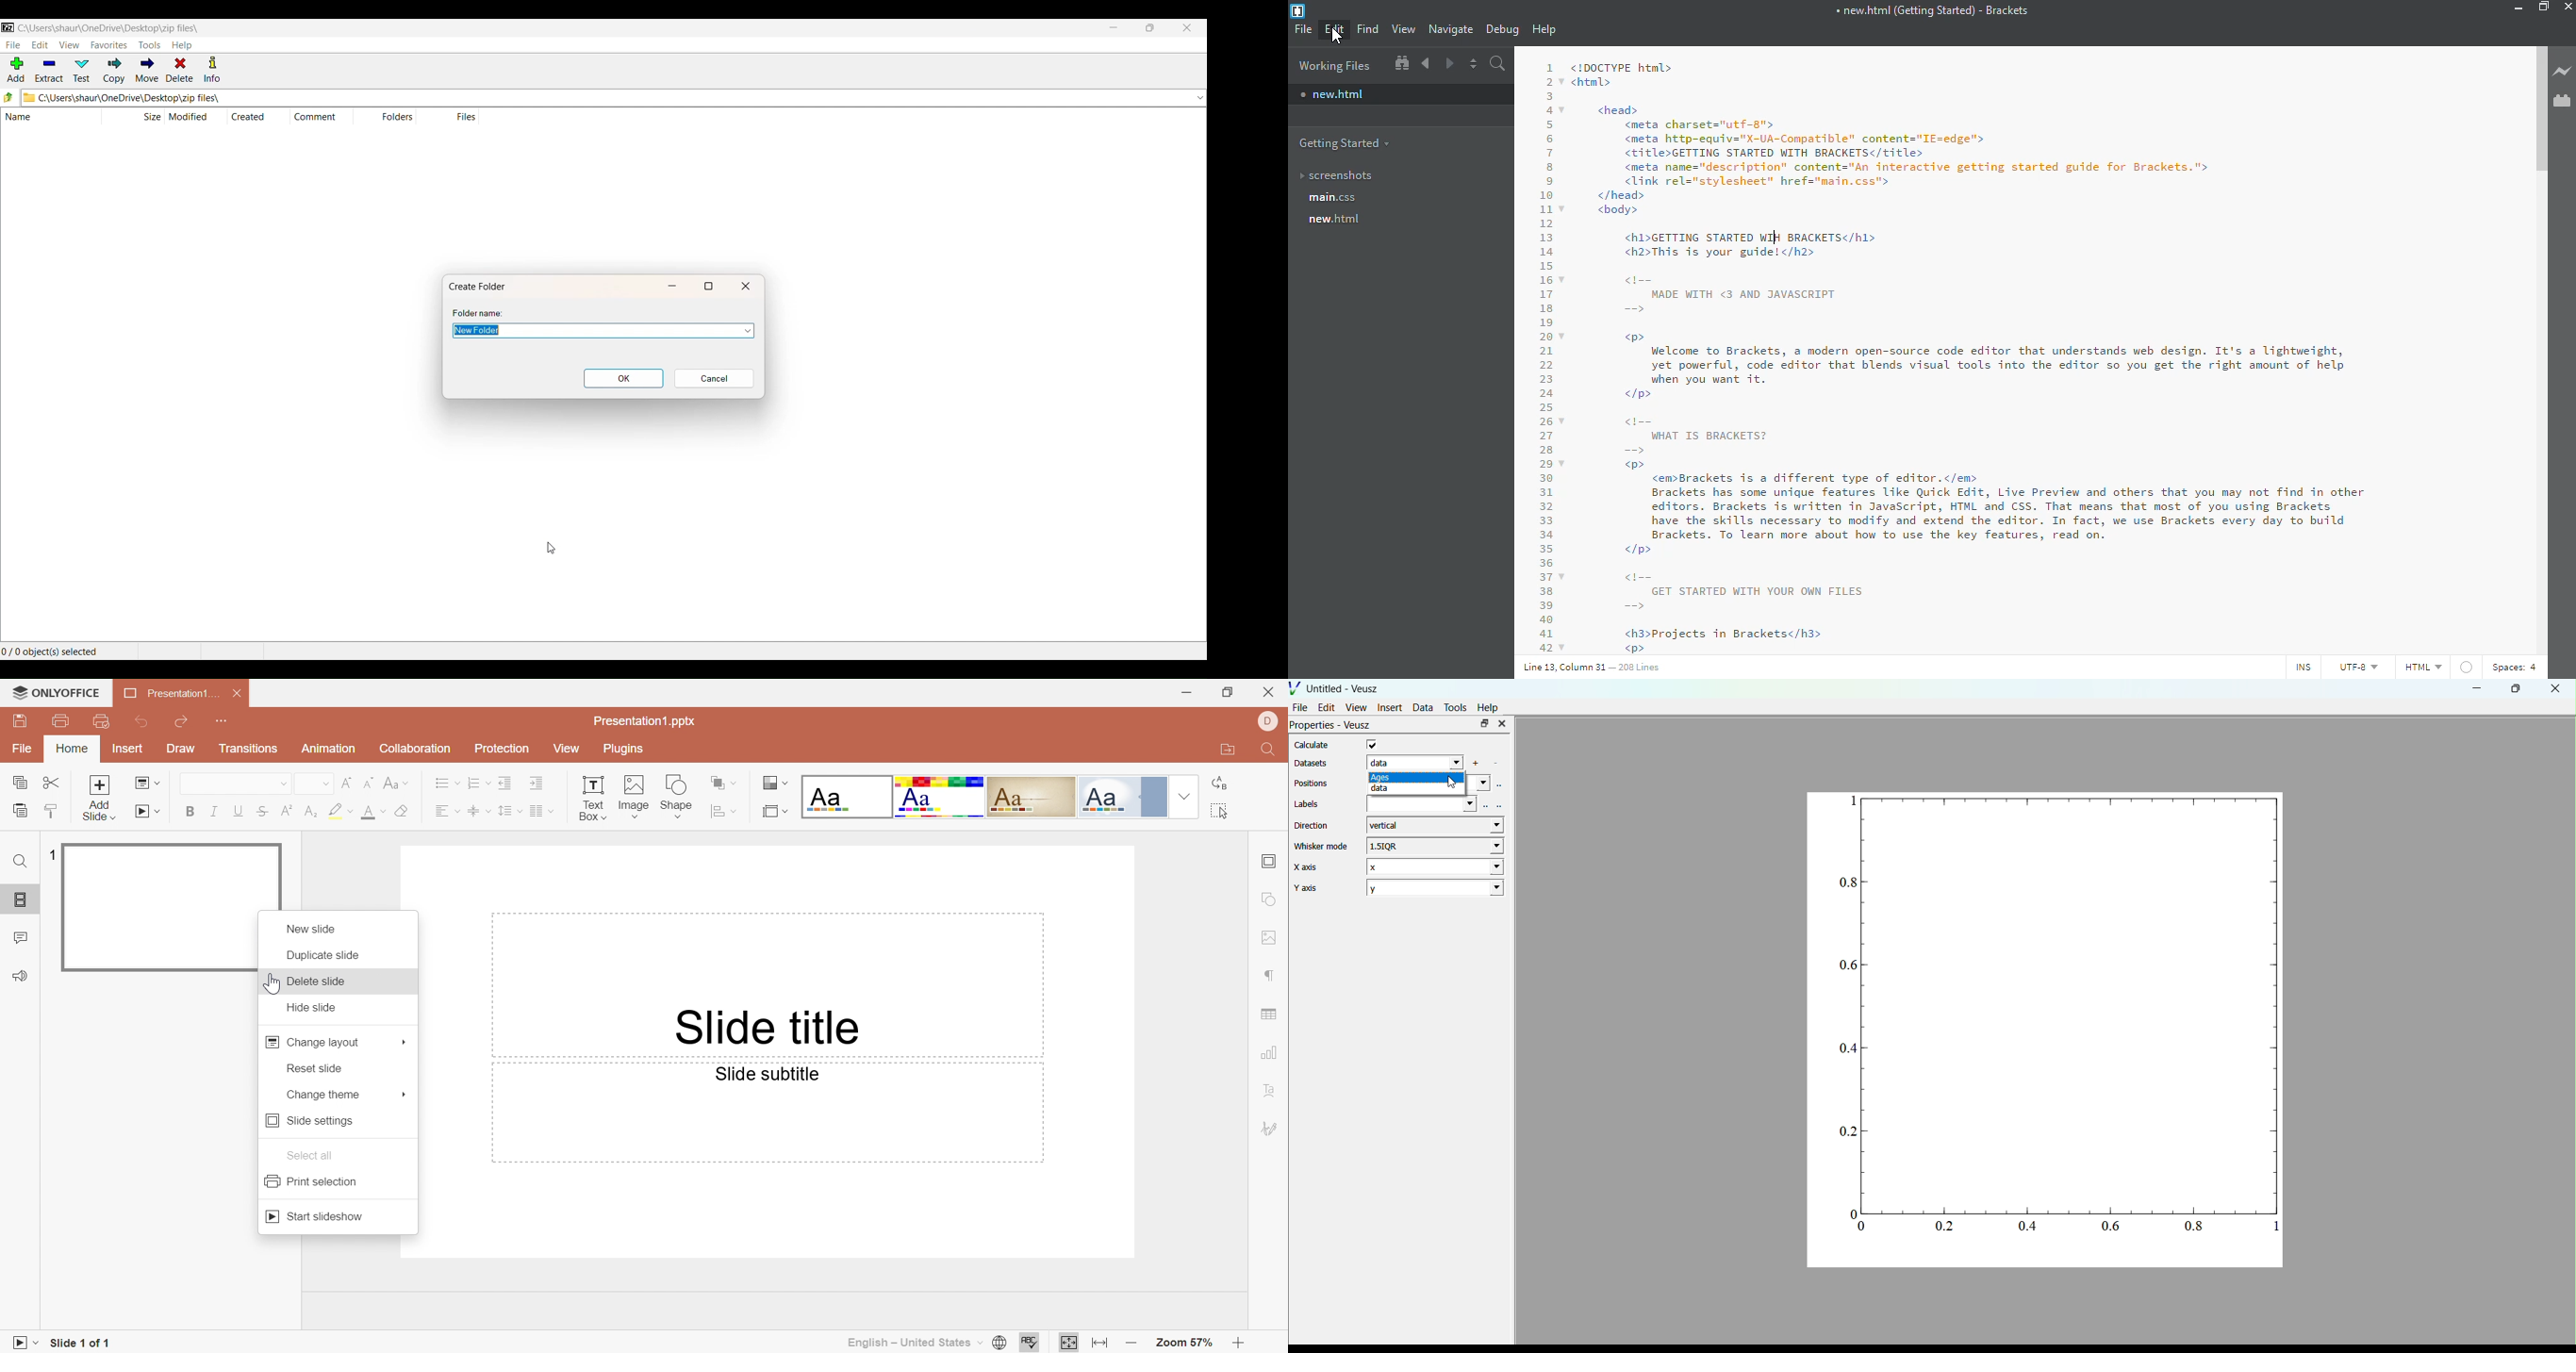  I want to click on utf-8, so click(2359, 668).